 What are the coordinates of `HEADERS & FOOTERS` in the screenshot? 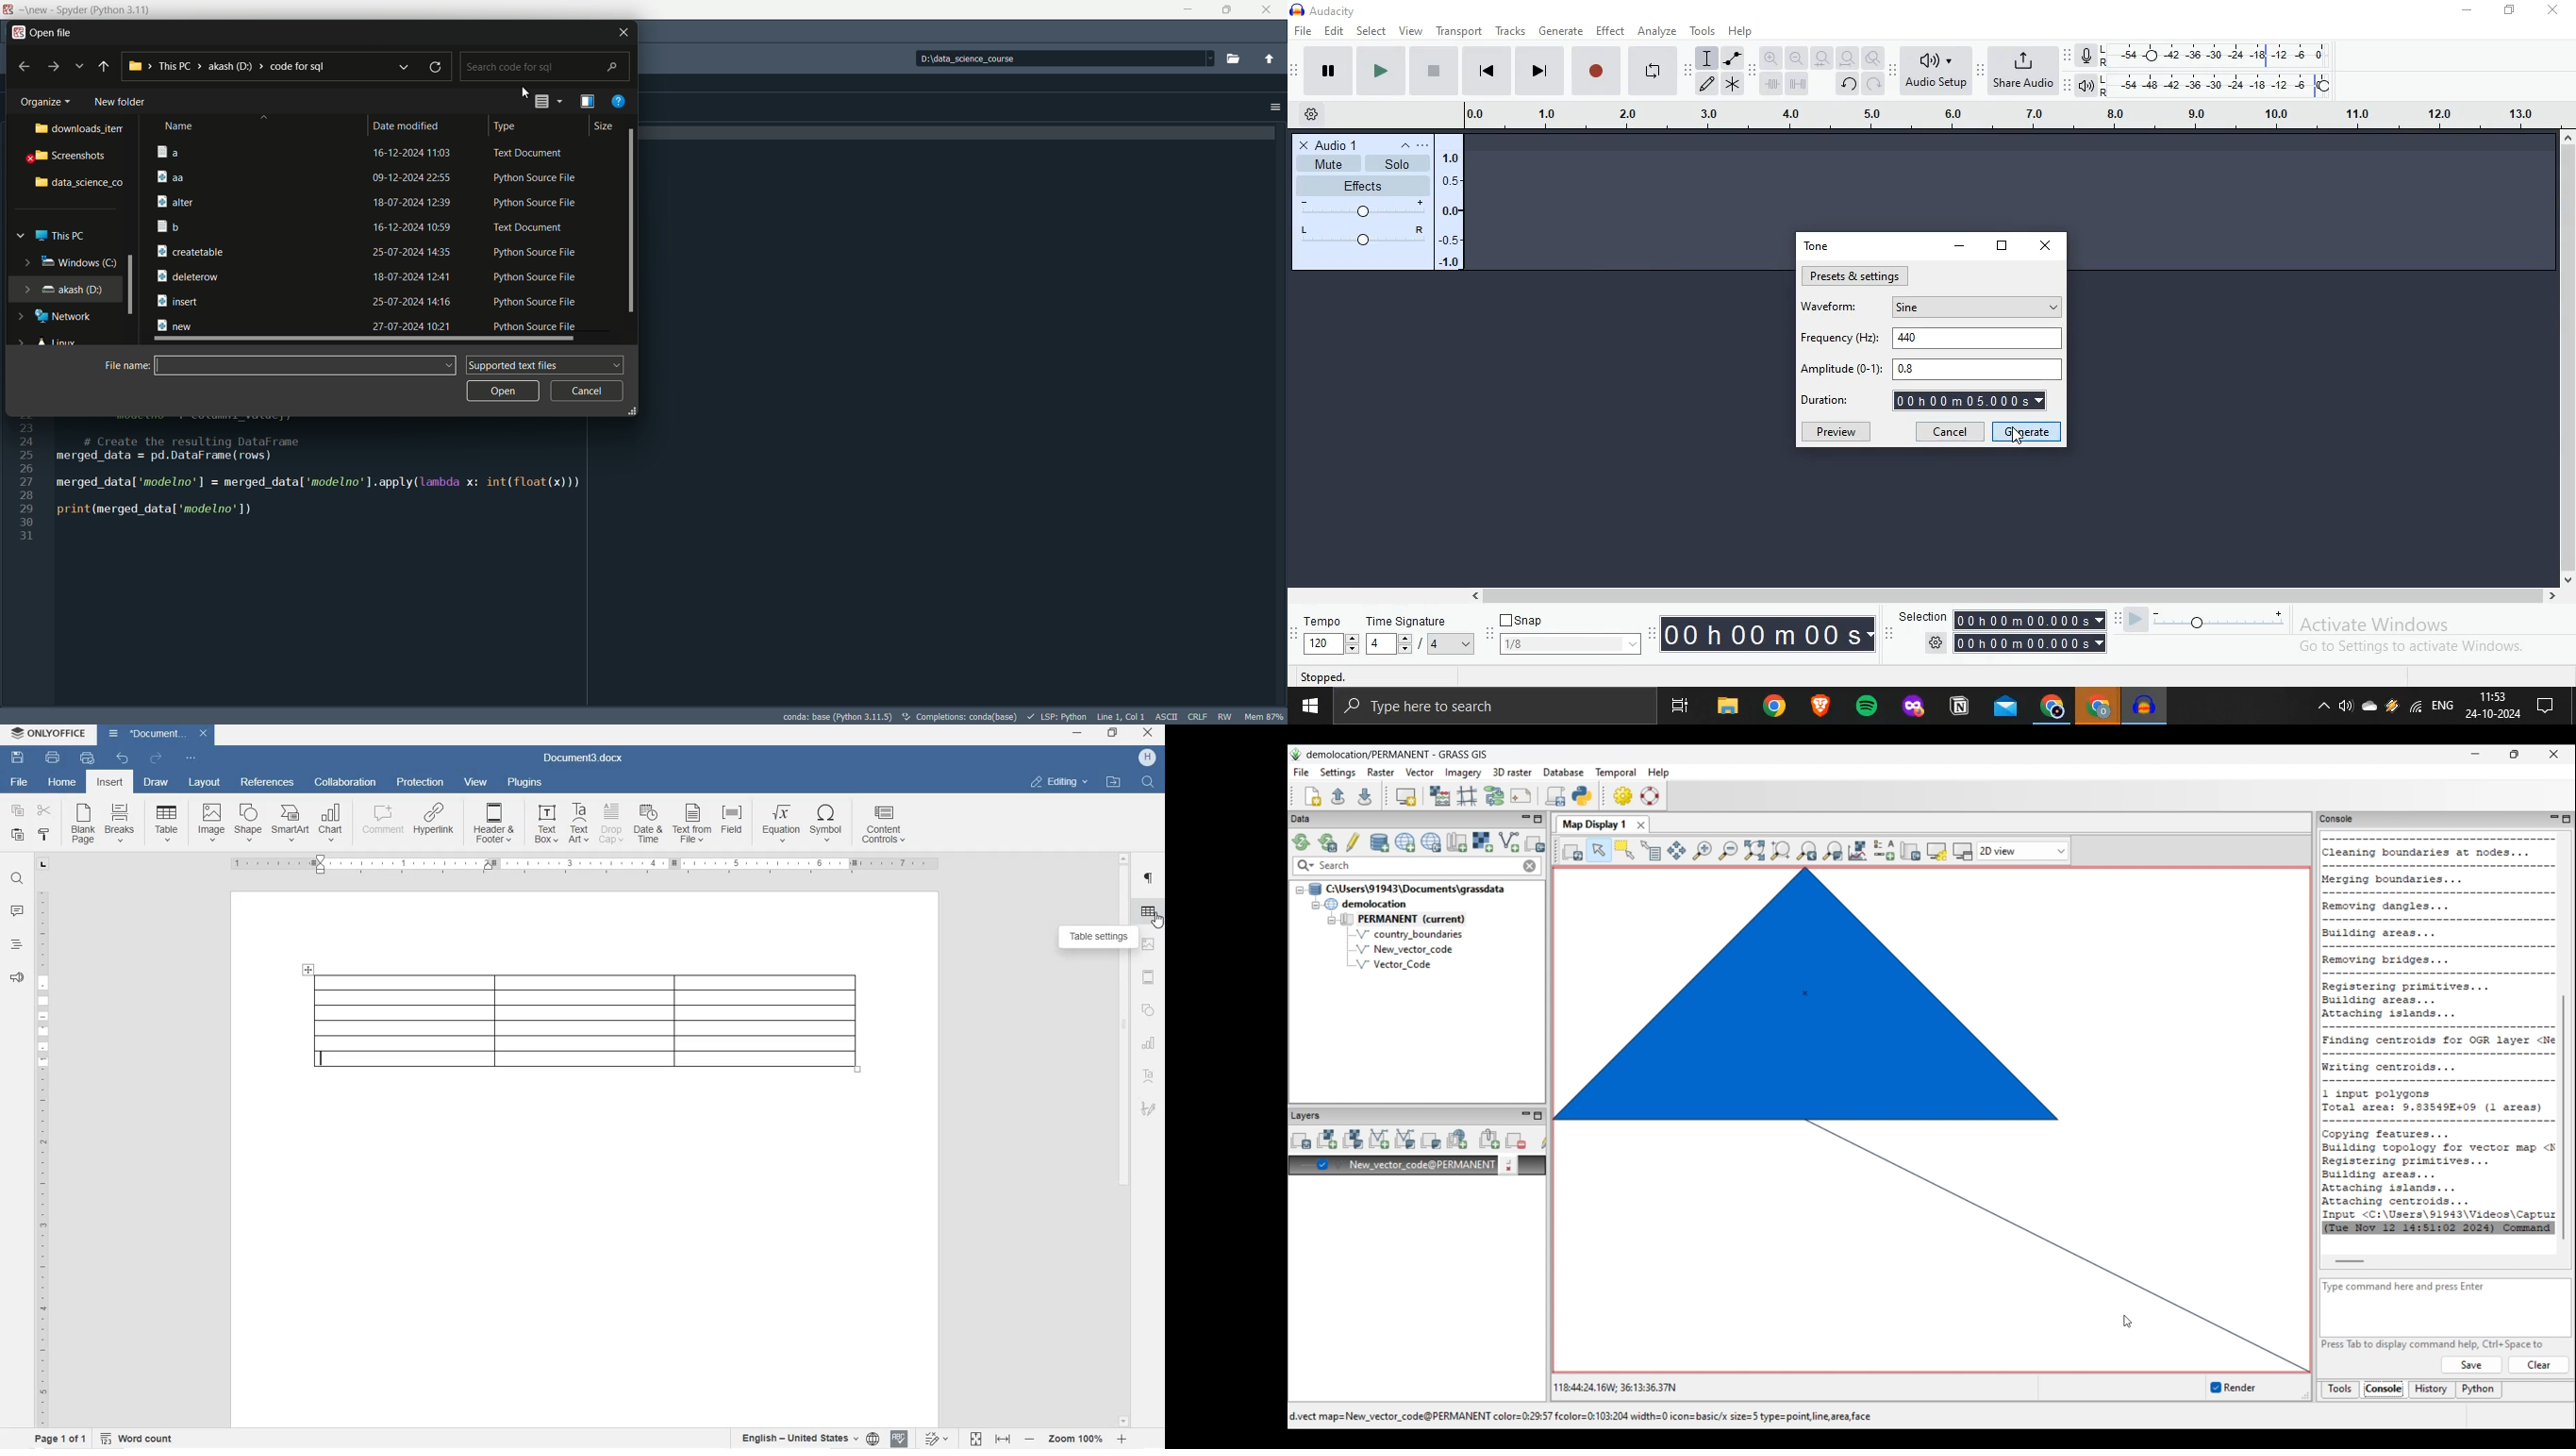 It's located at (1150, 977).